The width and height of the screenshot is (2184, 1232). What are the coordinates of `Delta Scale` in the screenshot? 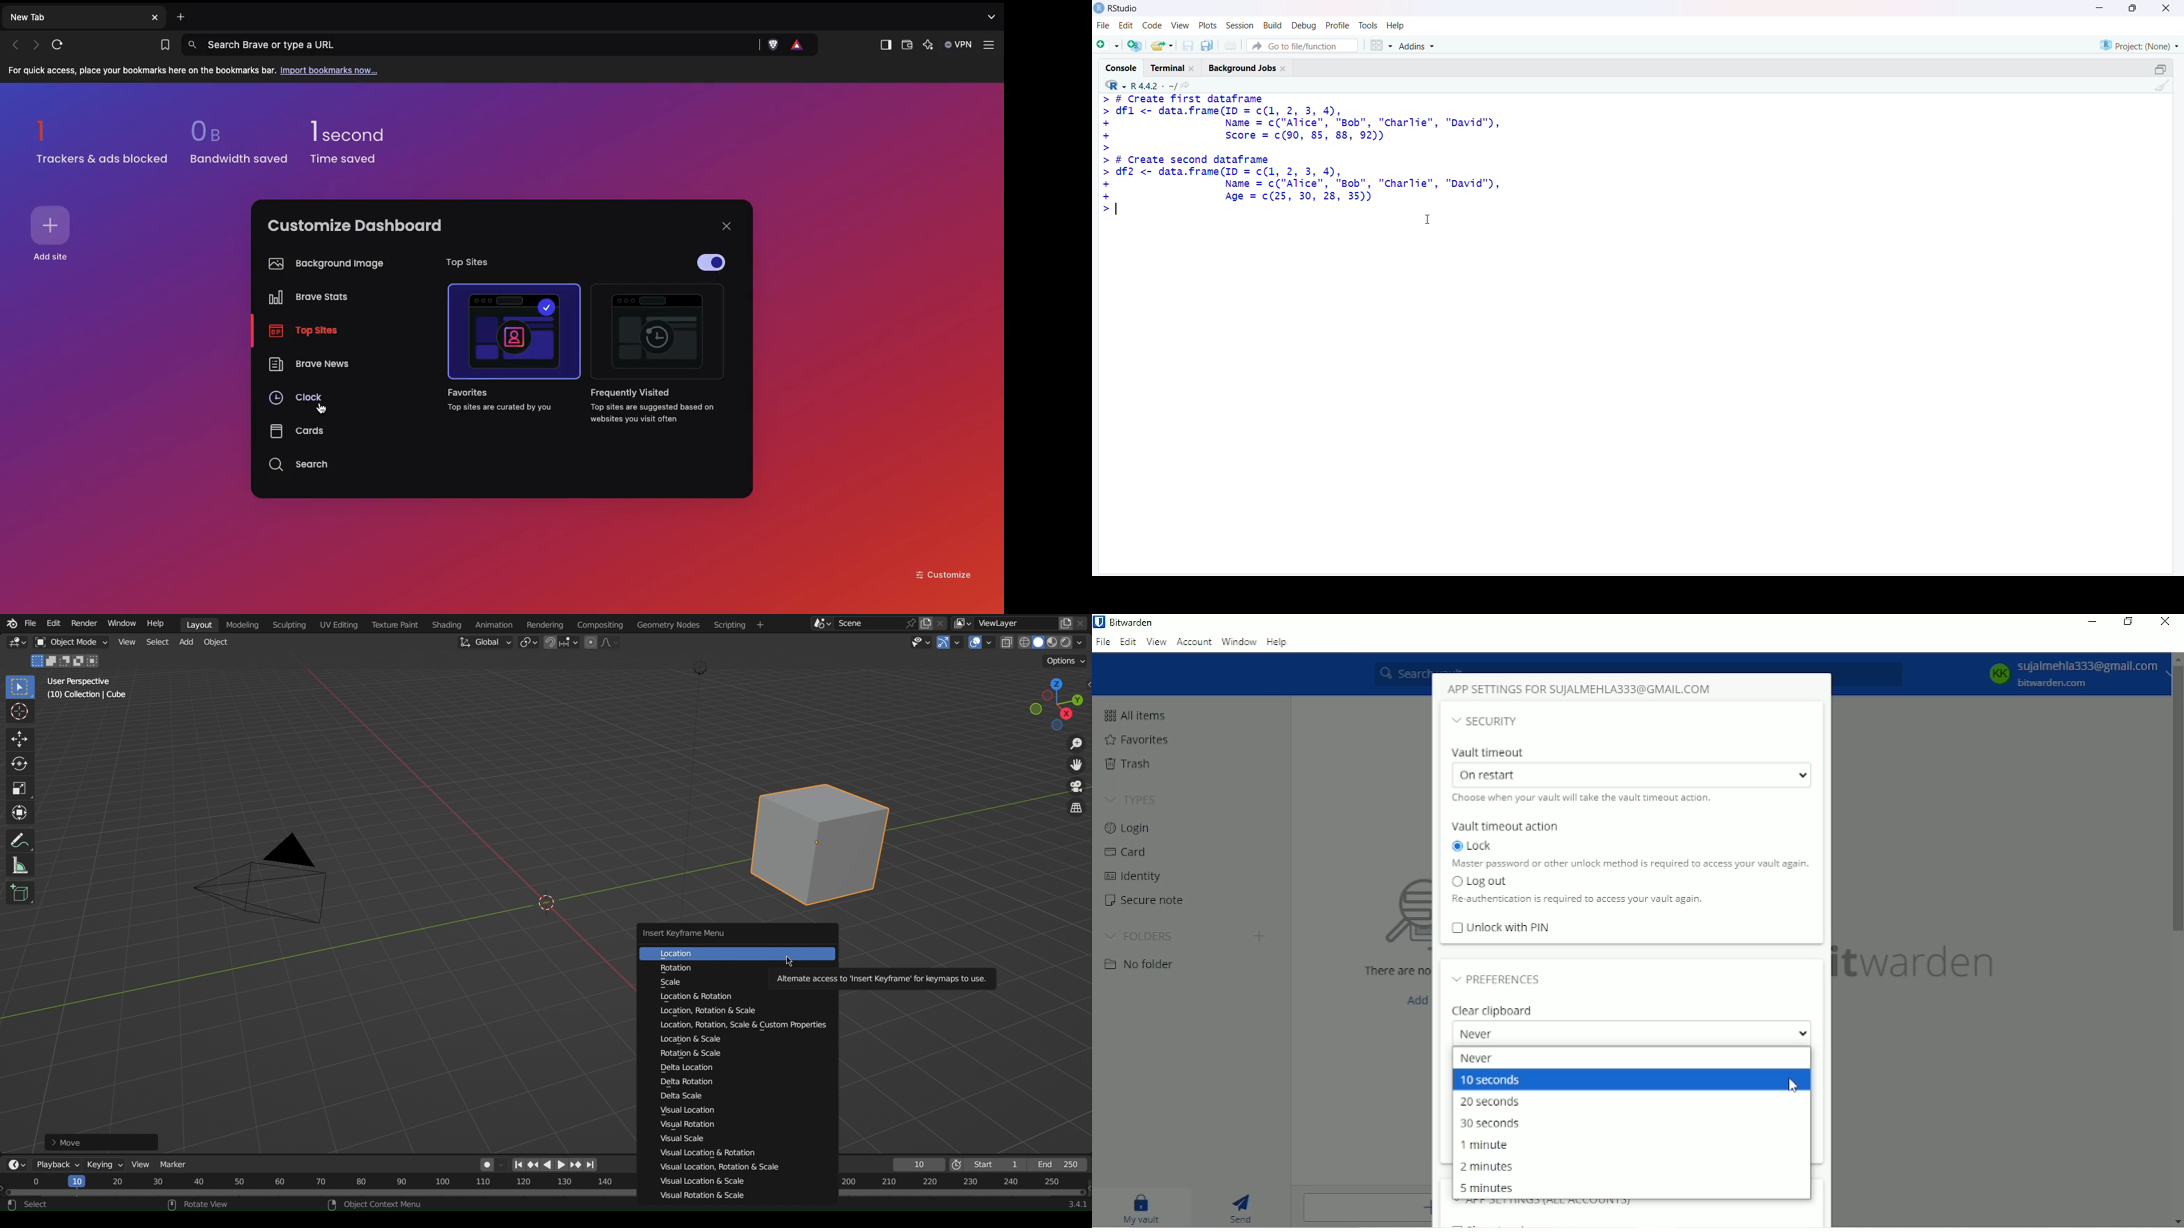 It's located at (690, 1097).